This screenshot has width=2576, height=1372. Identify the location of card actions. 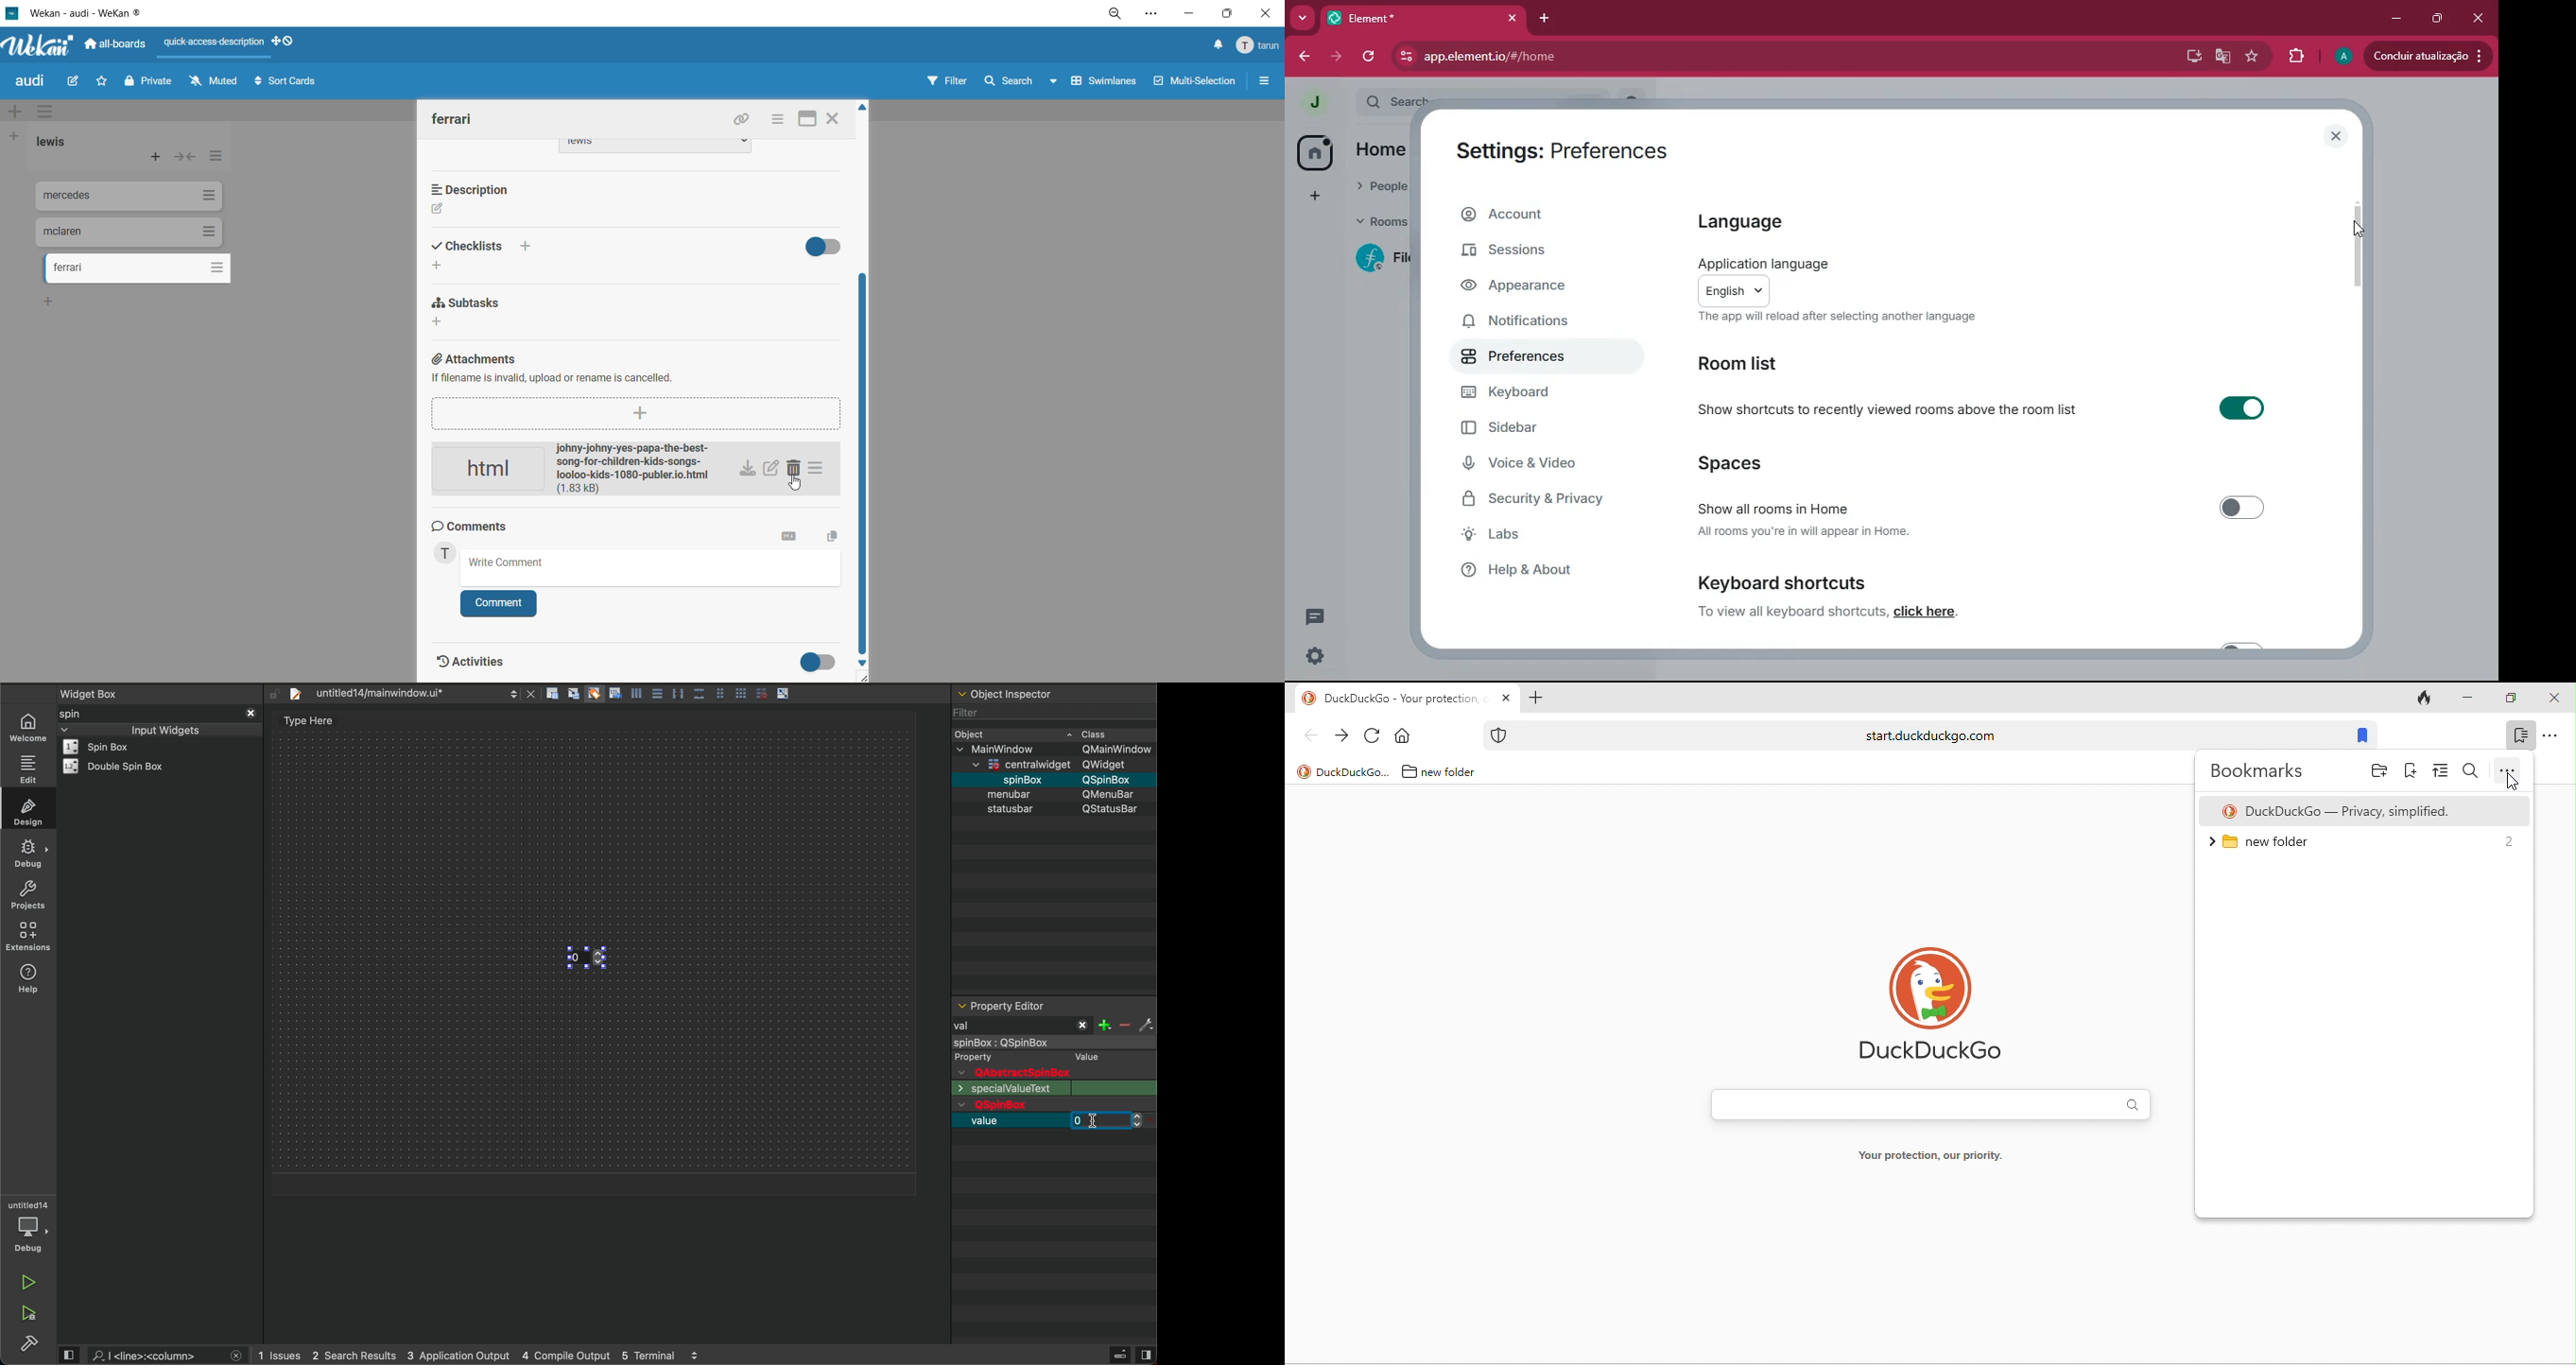
(777, 121).